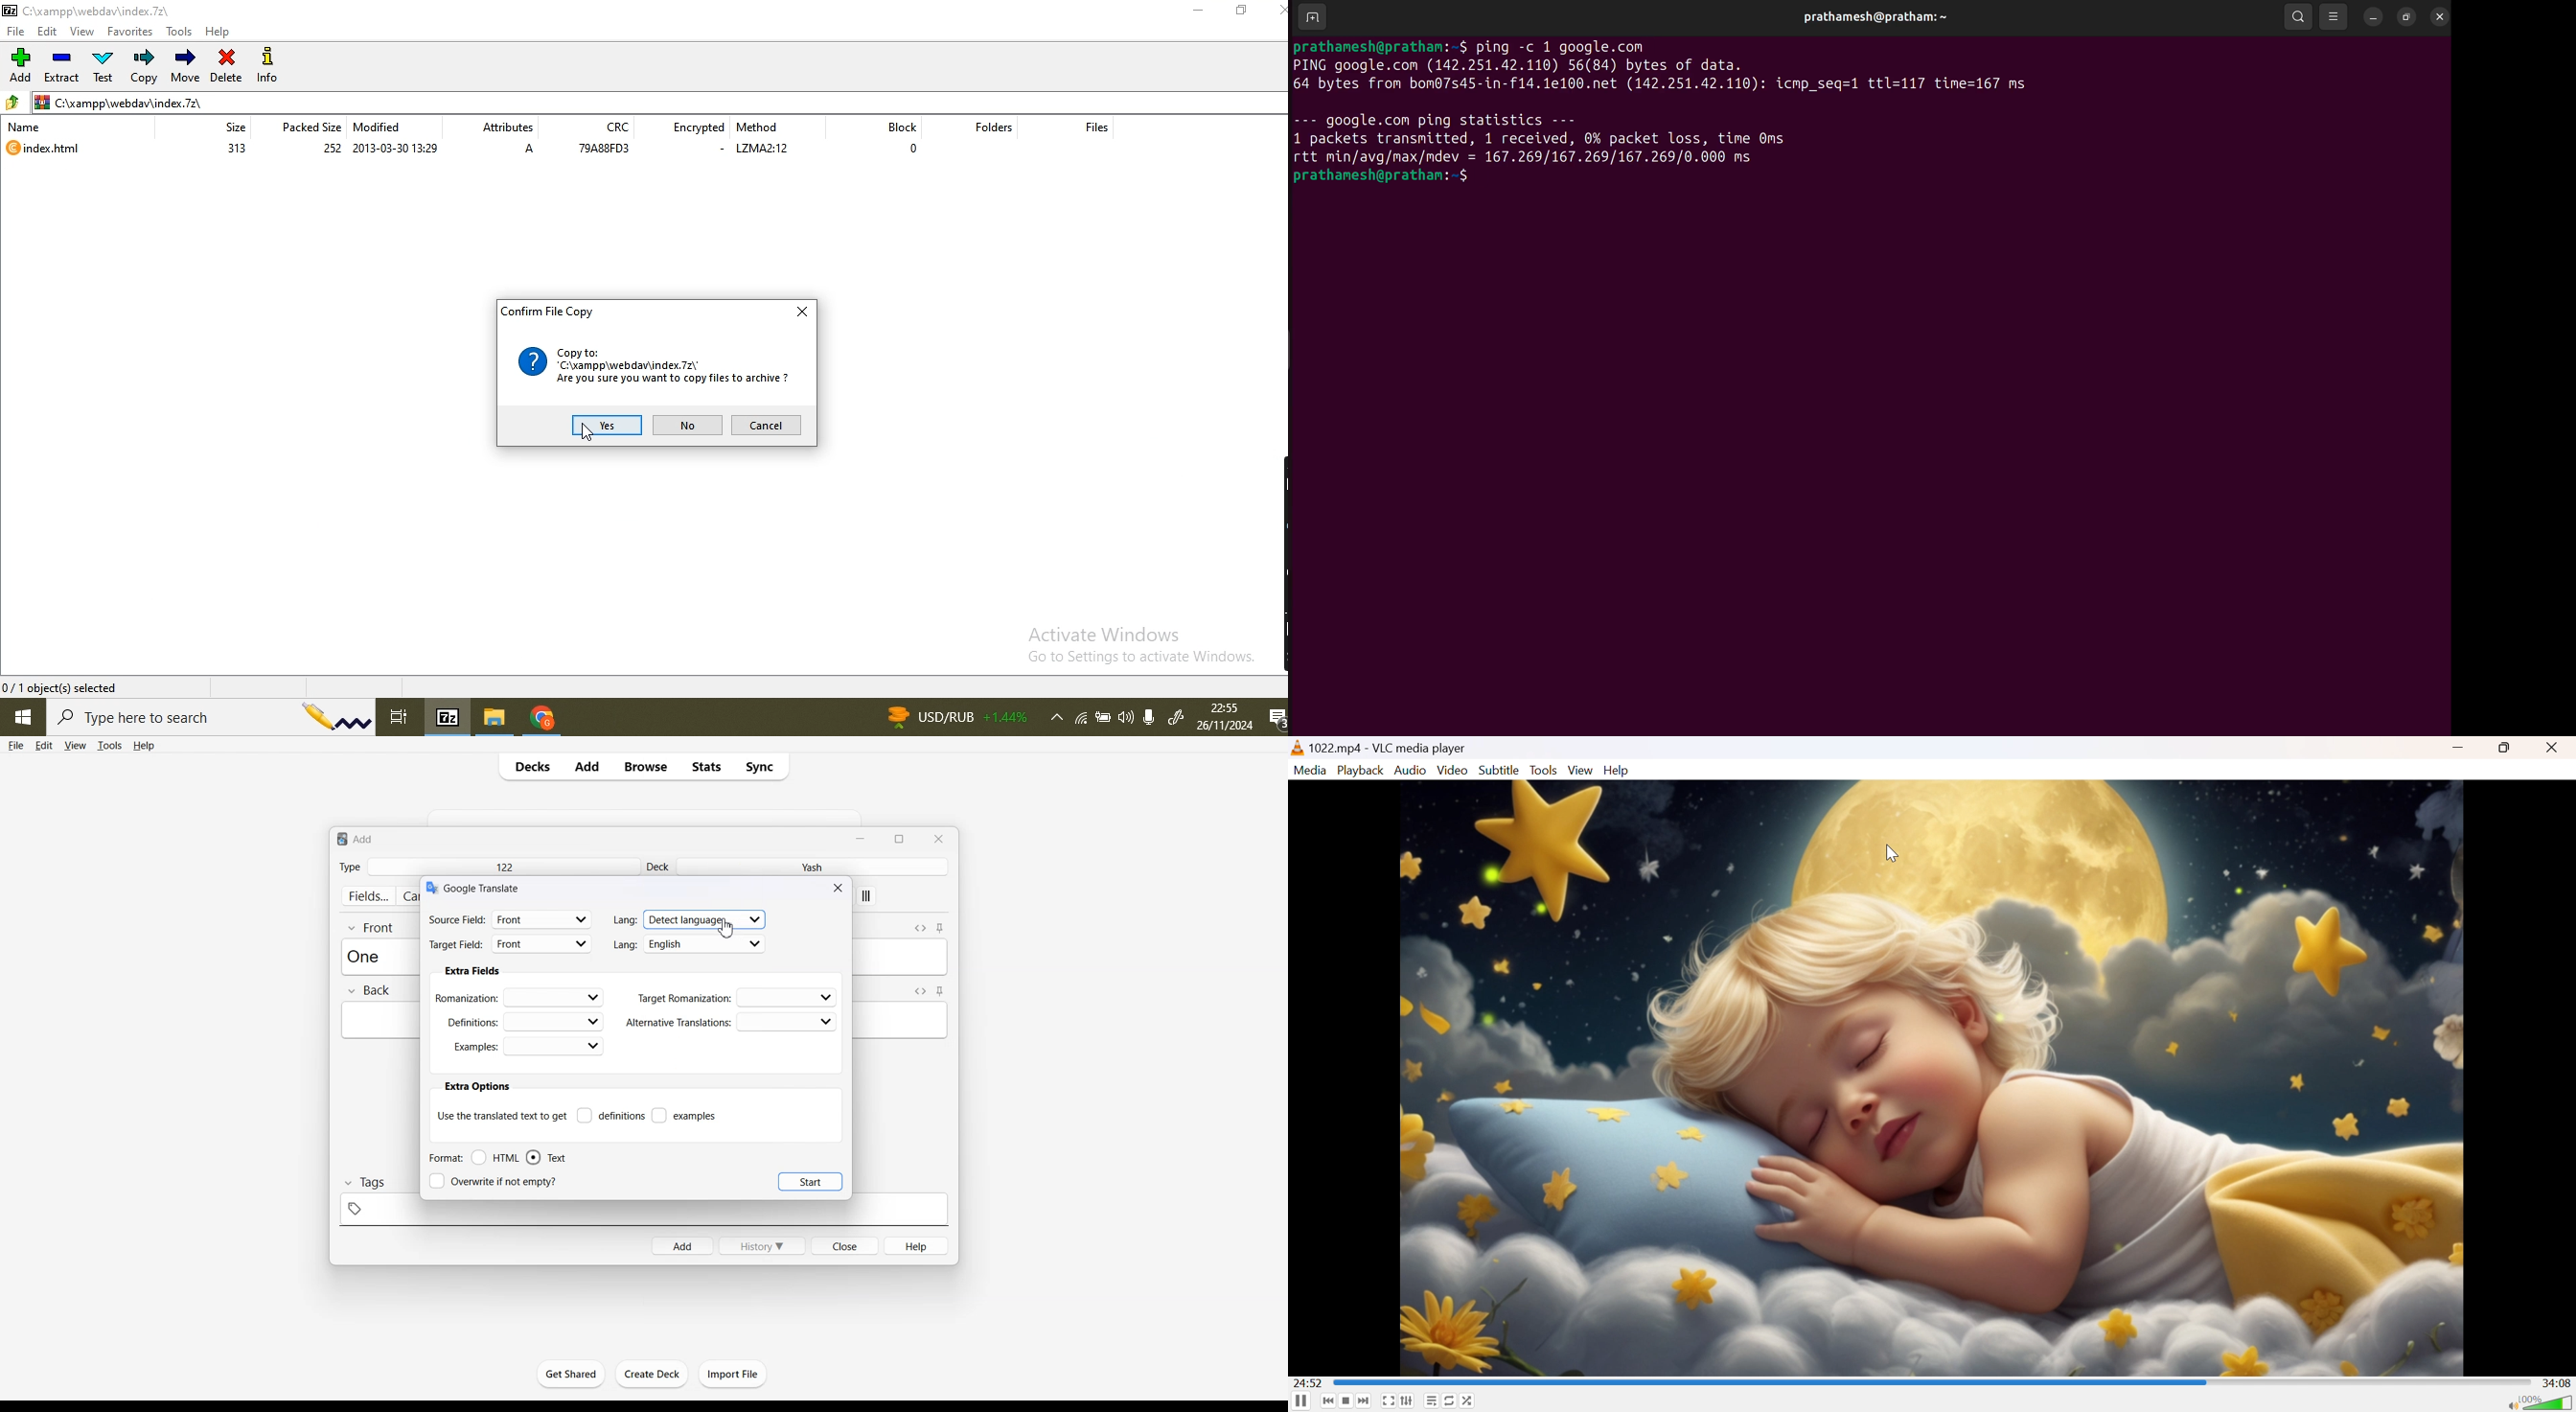 The width and height of the screenshot is (2576, 1428). I want to click on Alternative Translations, so click(731, 1022).